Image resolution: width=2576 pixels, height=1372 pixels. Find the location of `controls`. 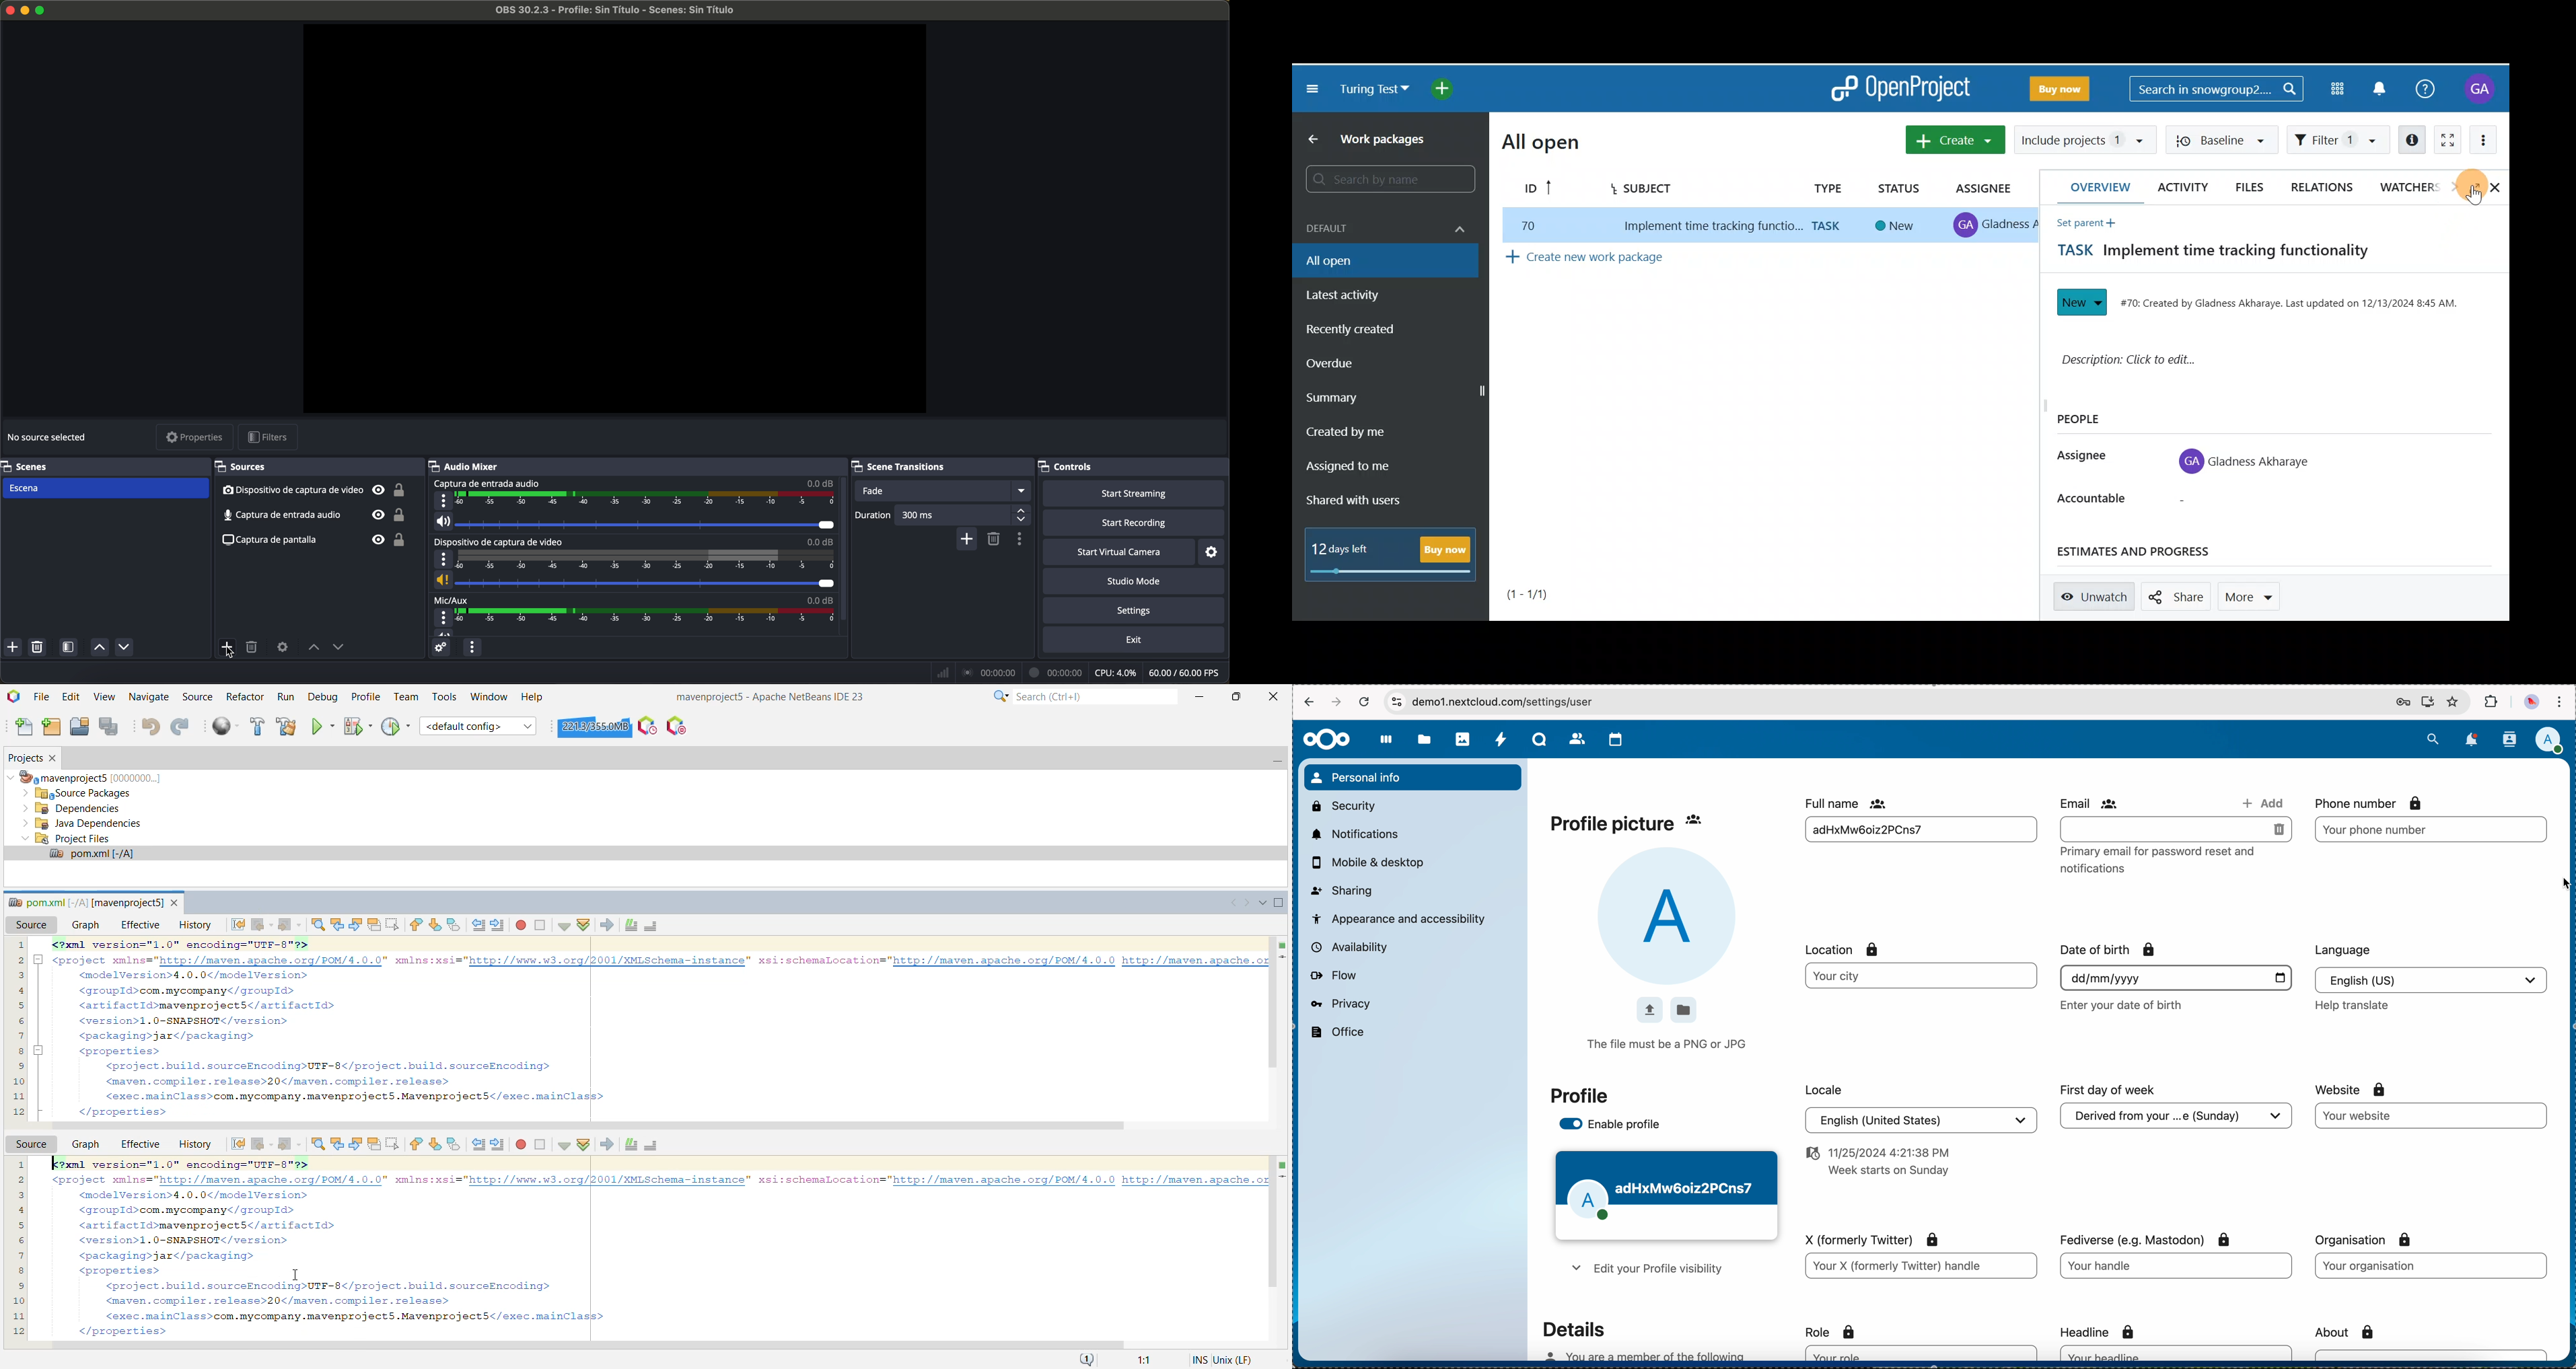

controls is located at coordinates (1396, 701).